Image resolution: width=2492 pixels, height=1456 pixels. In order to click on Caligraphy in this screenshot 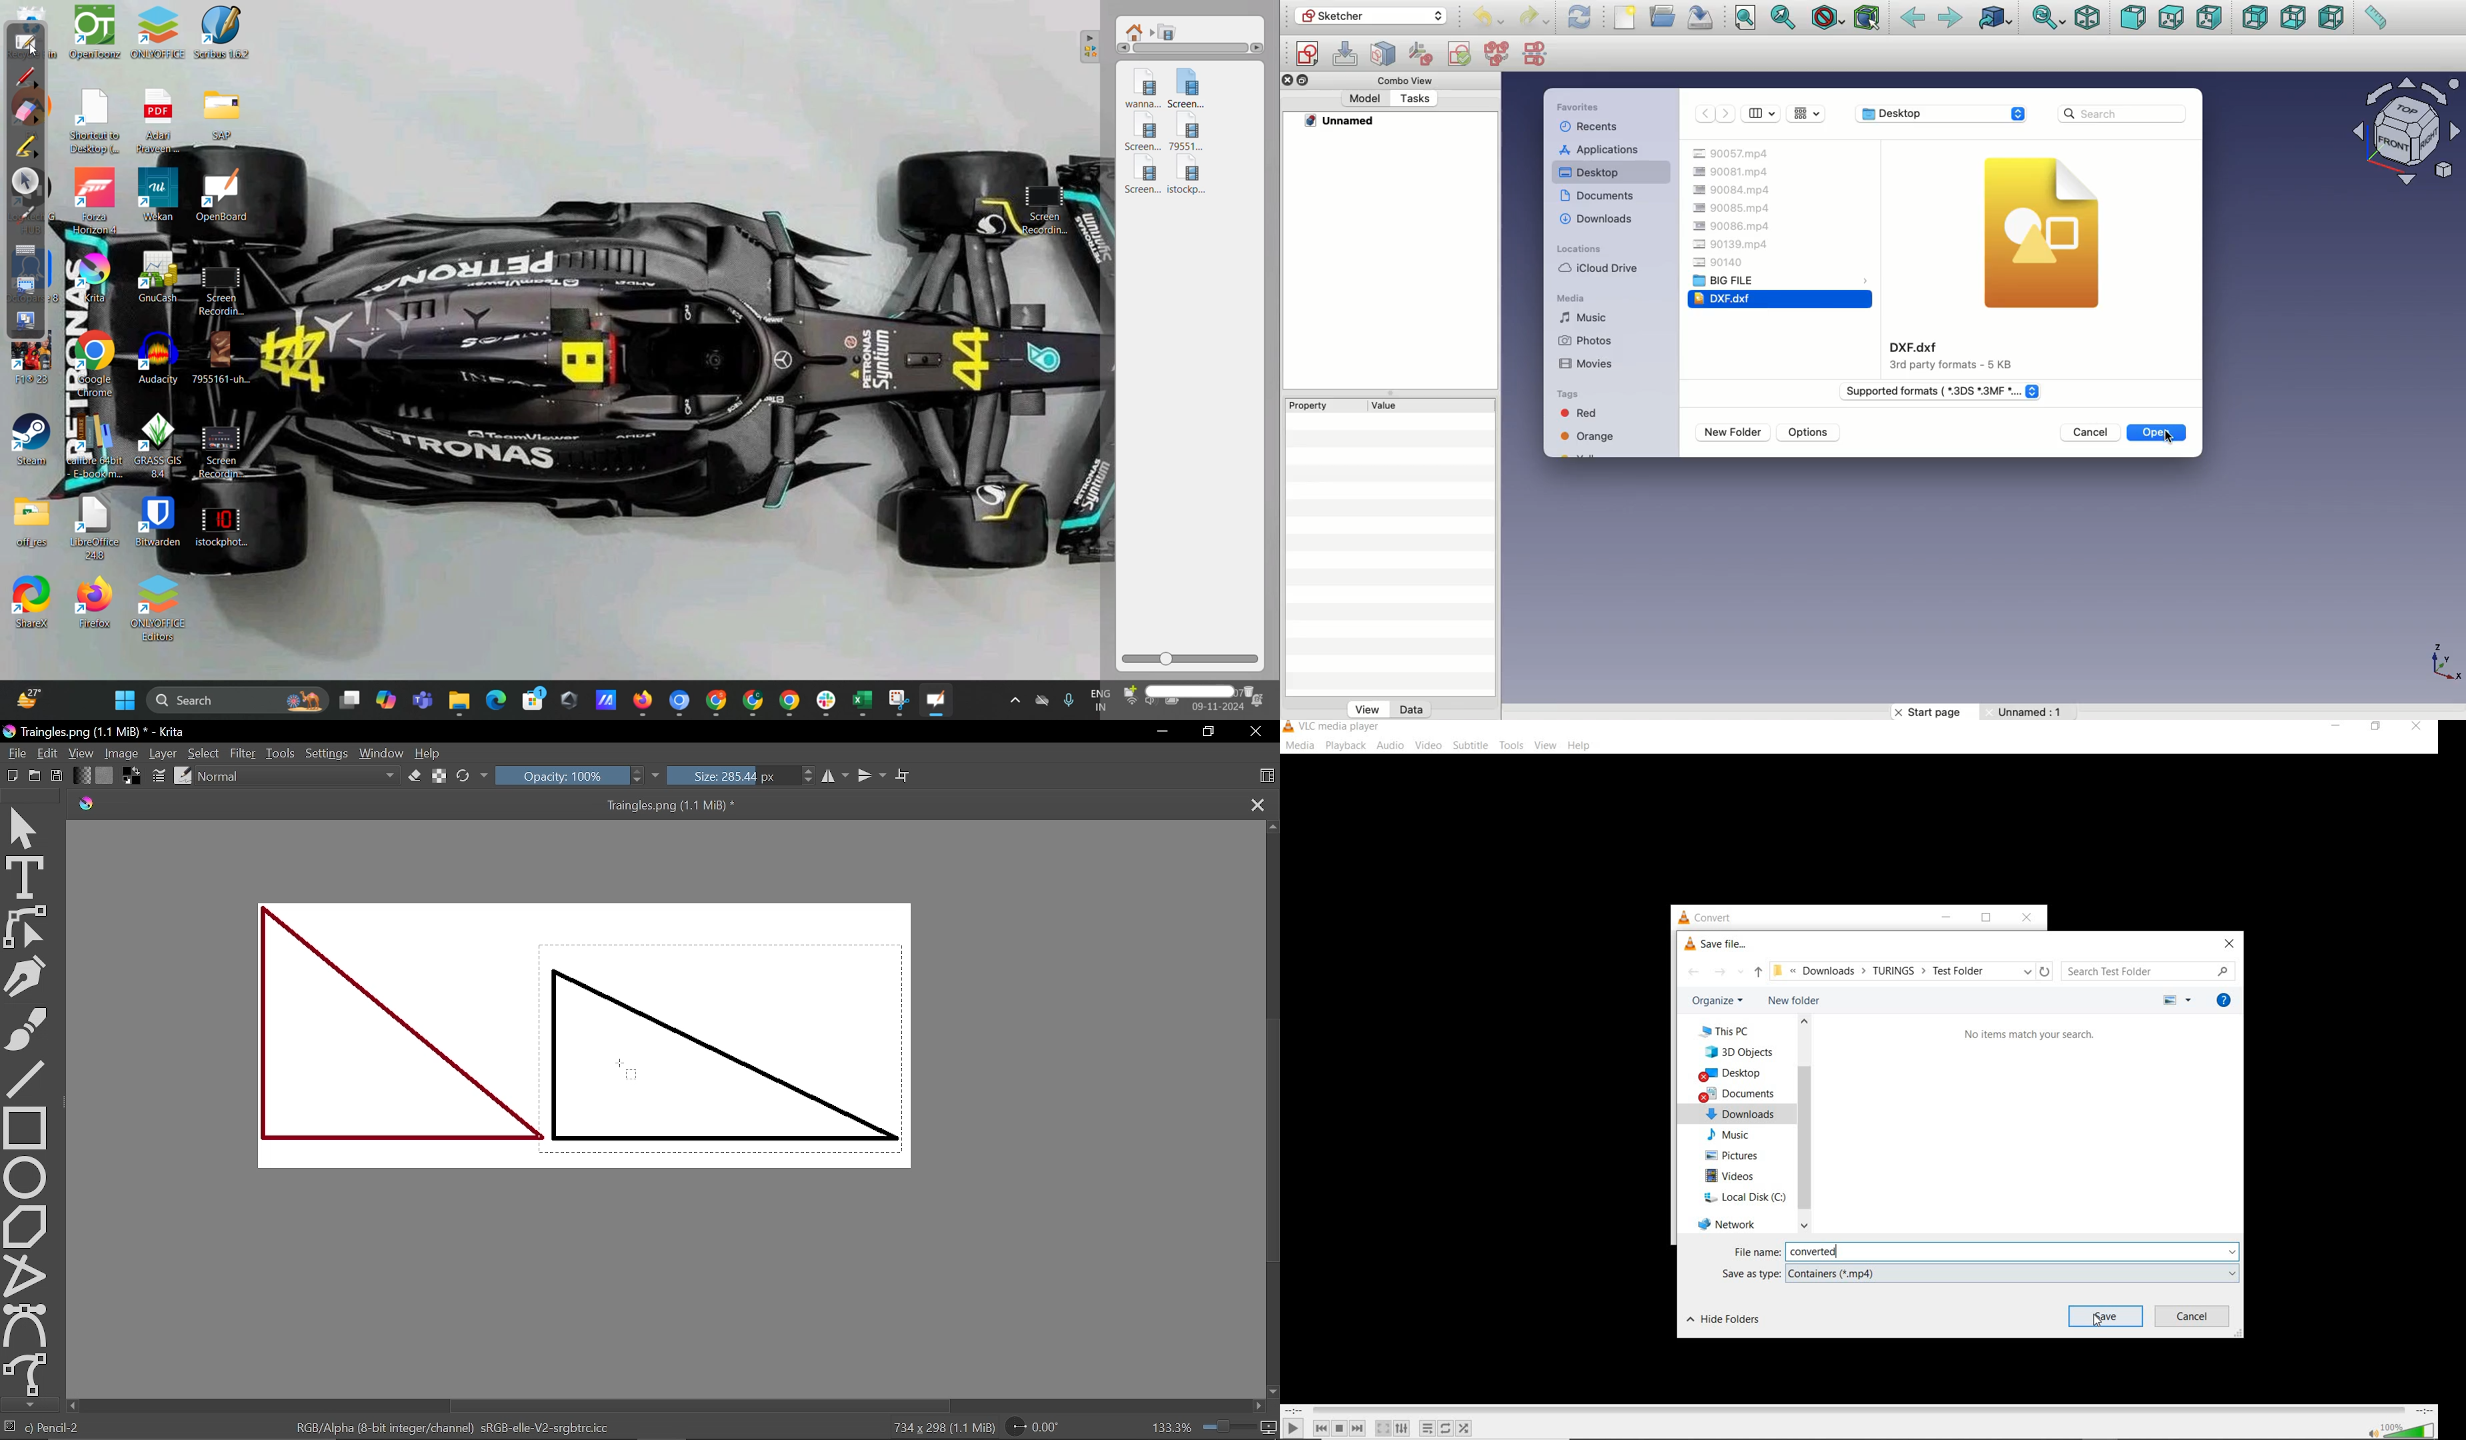, I will do `click(26, 974)`.